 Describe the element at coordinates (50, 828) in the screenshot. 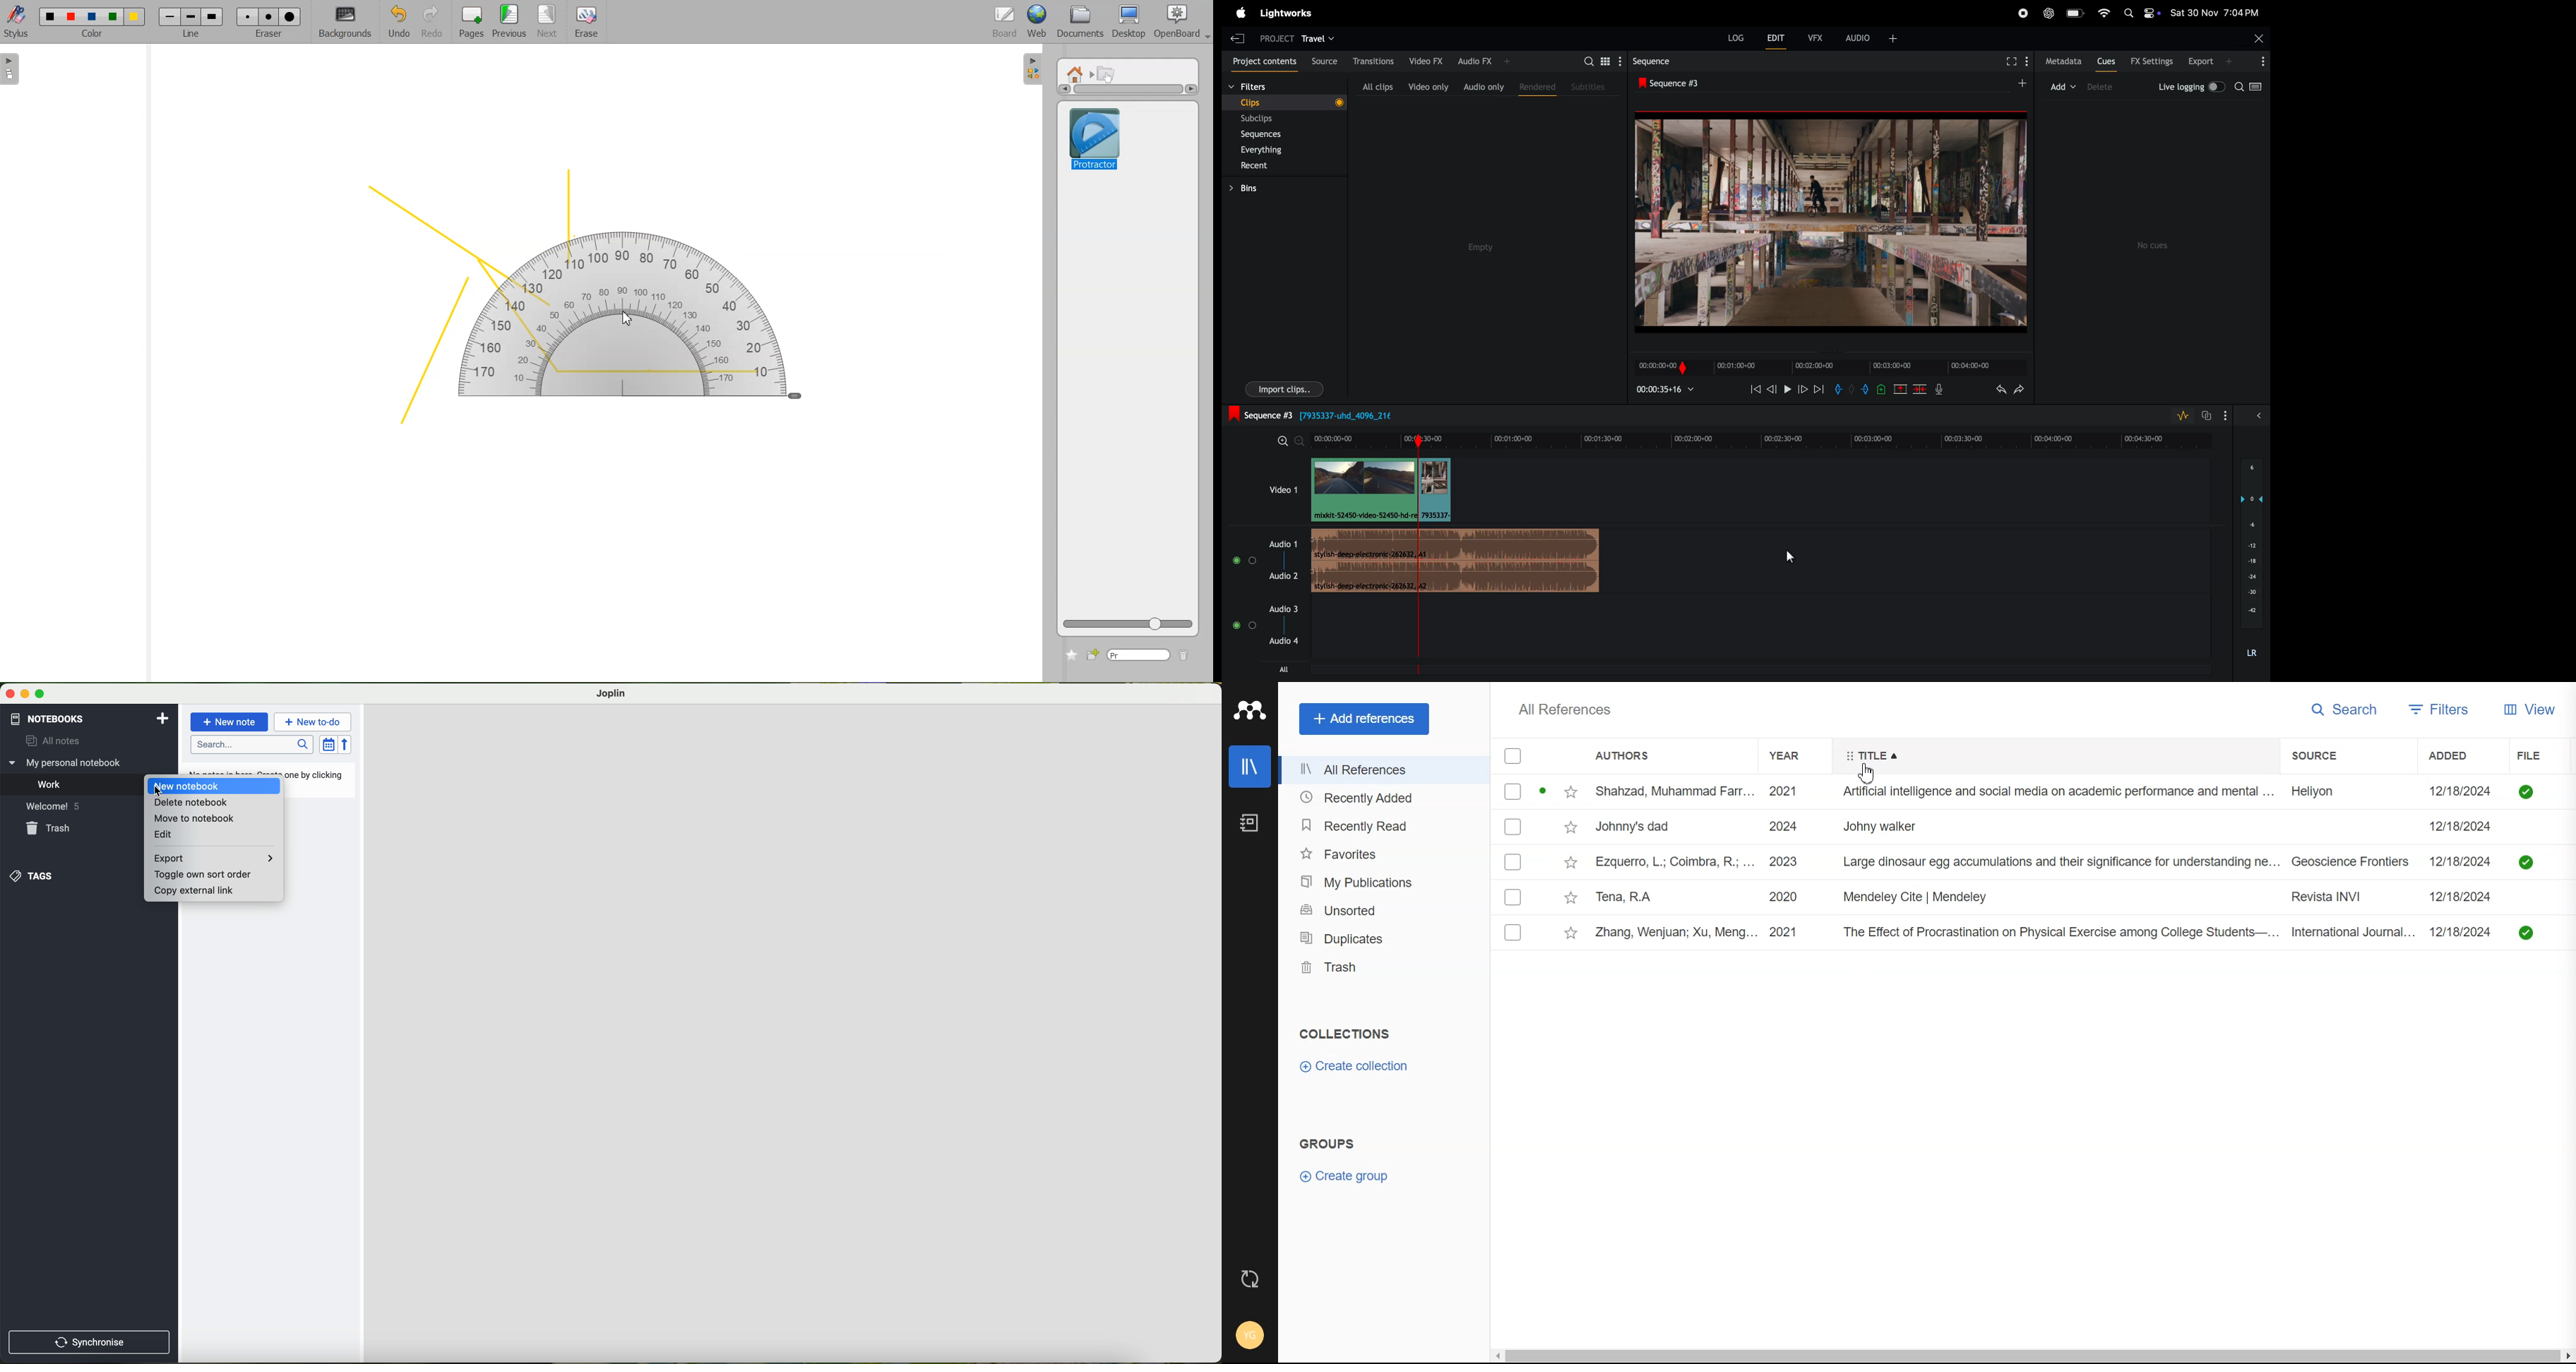

I see `trash` at that location.